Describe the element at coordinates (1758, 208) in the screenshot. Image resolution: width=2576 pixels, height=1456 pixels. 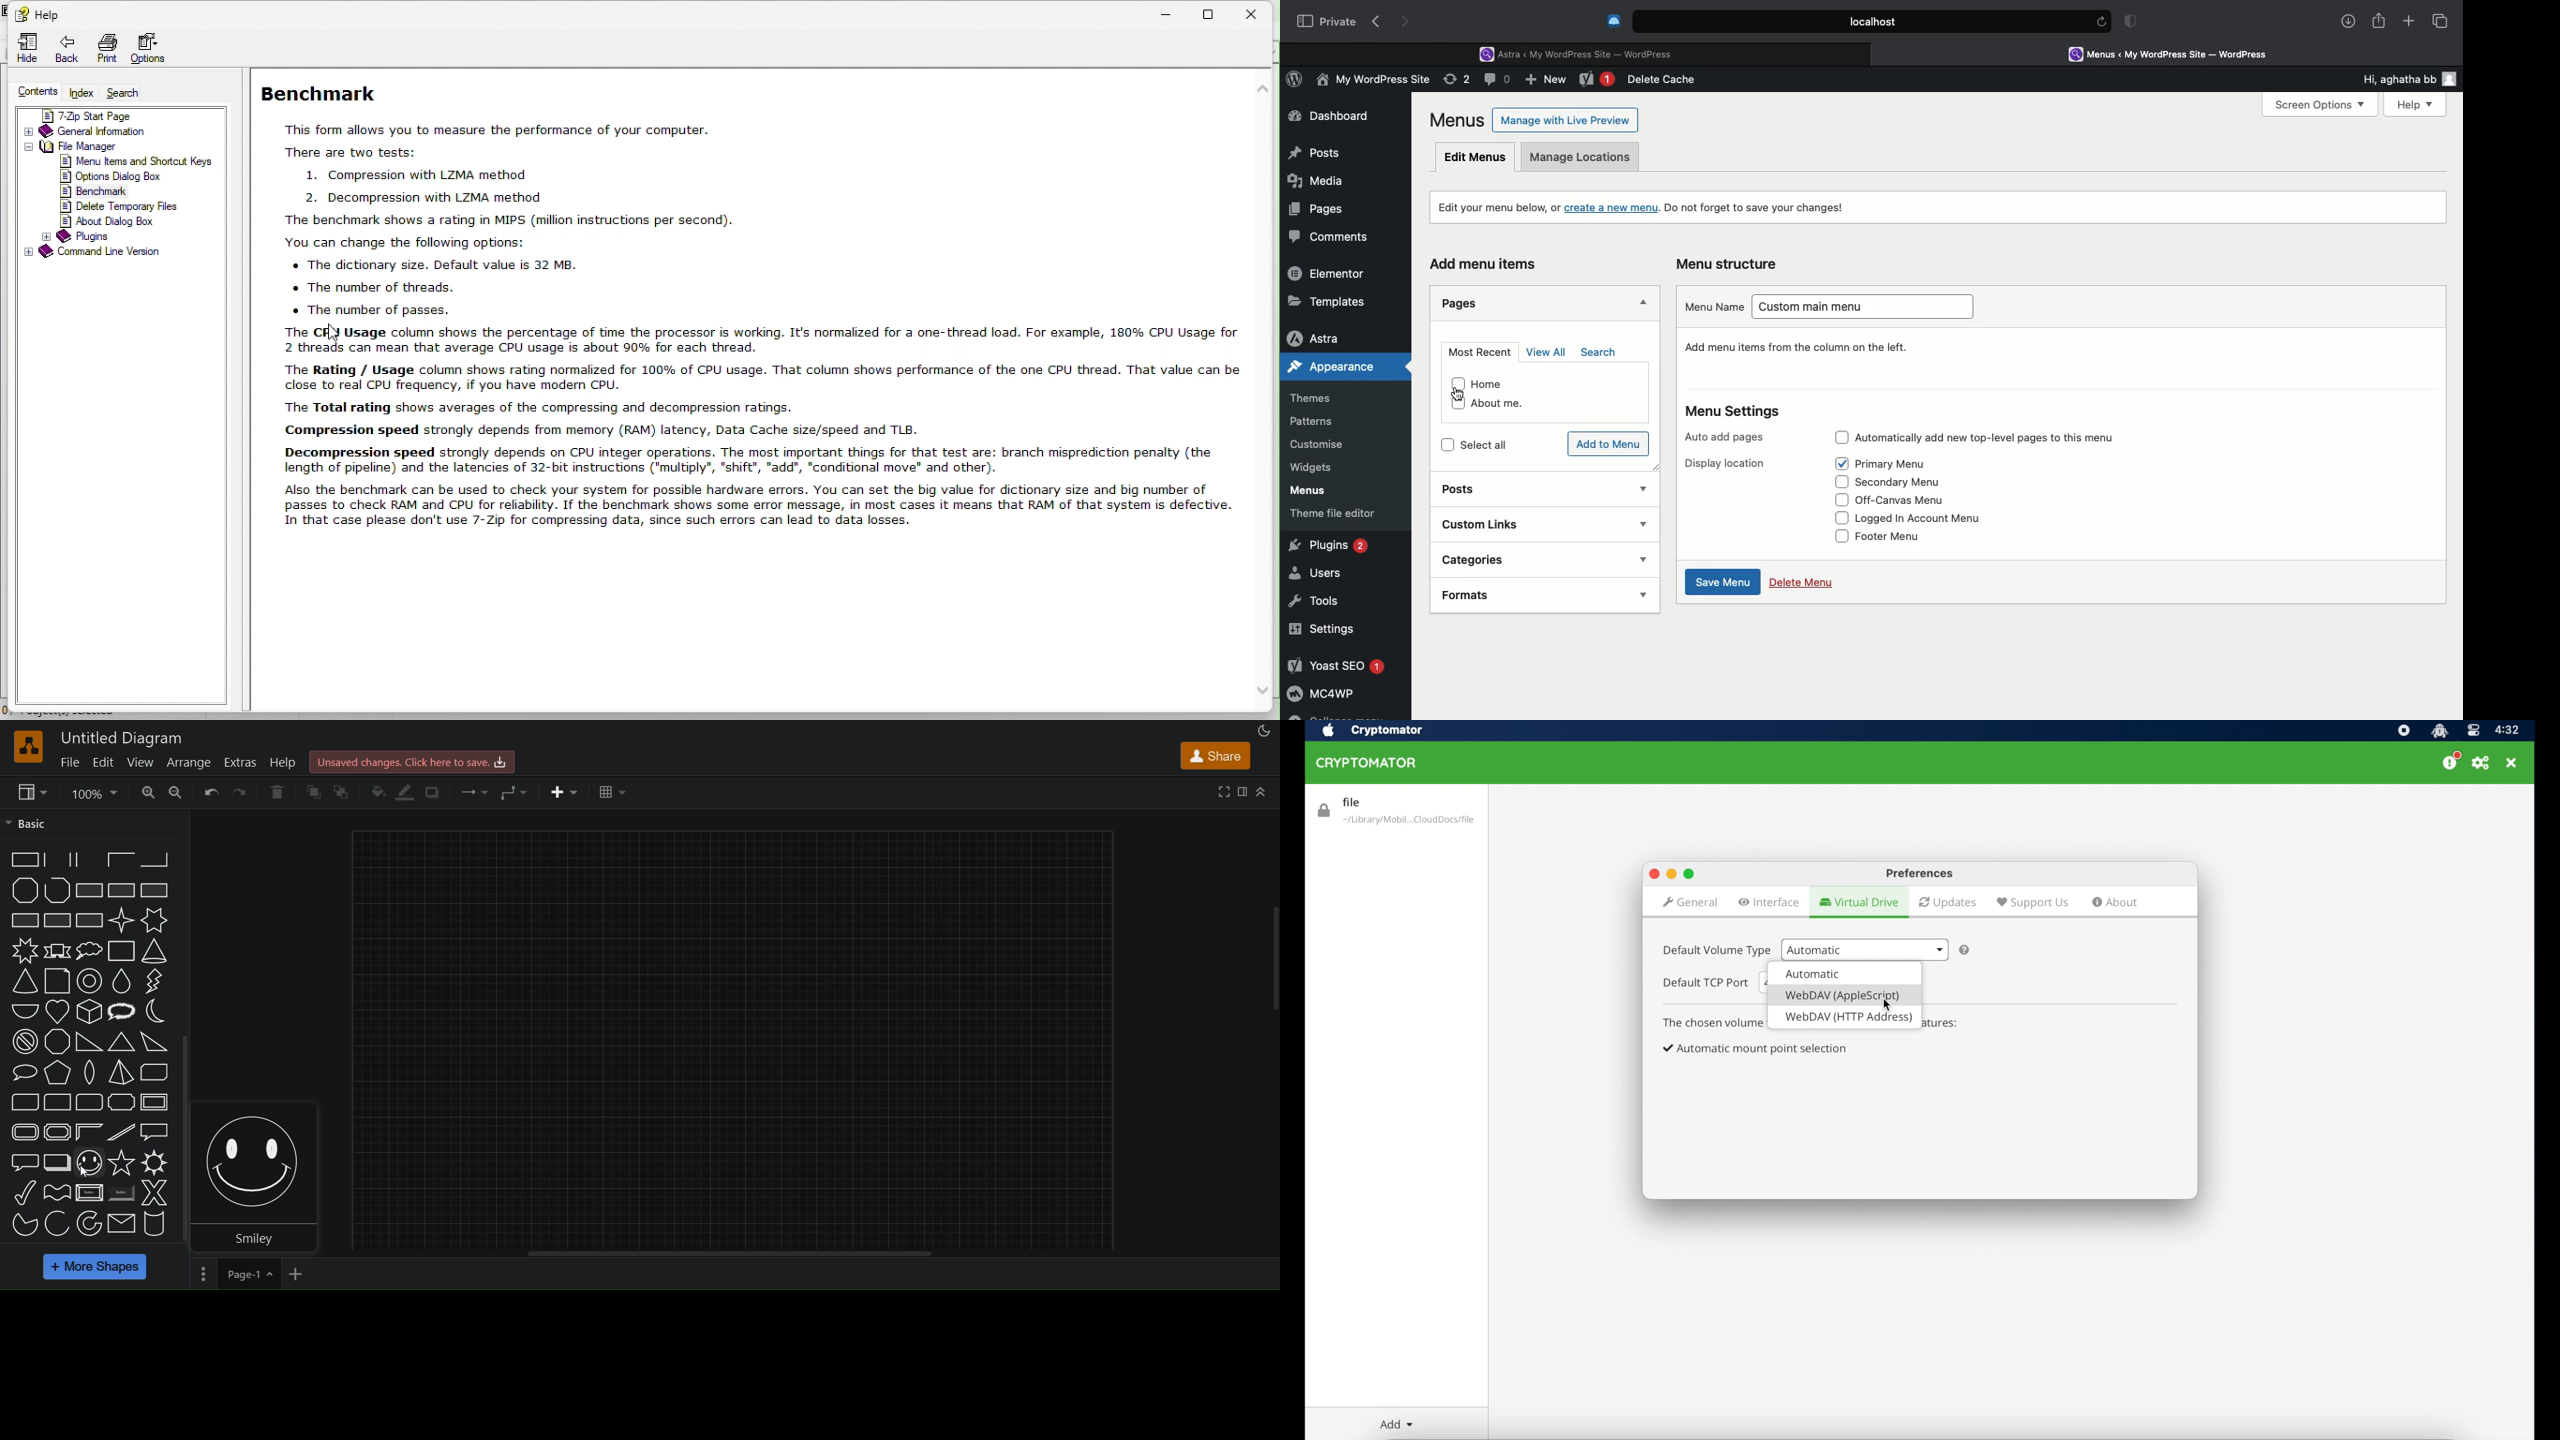
I see `Do not forget to save your changes!` at that location.